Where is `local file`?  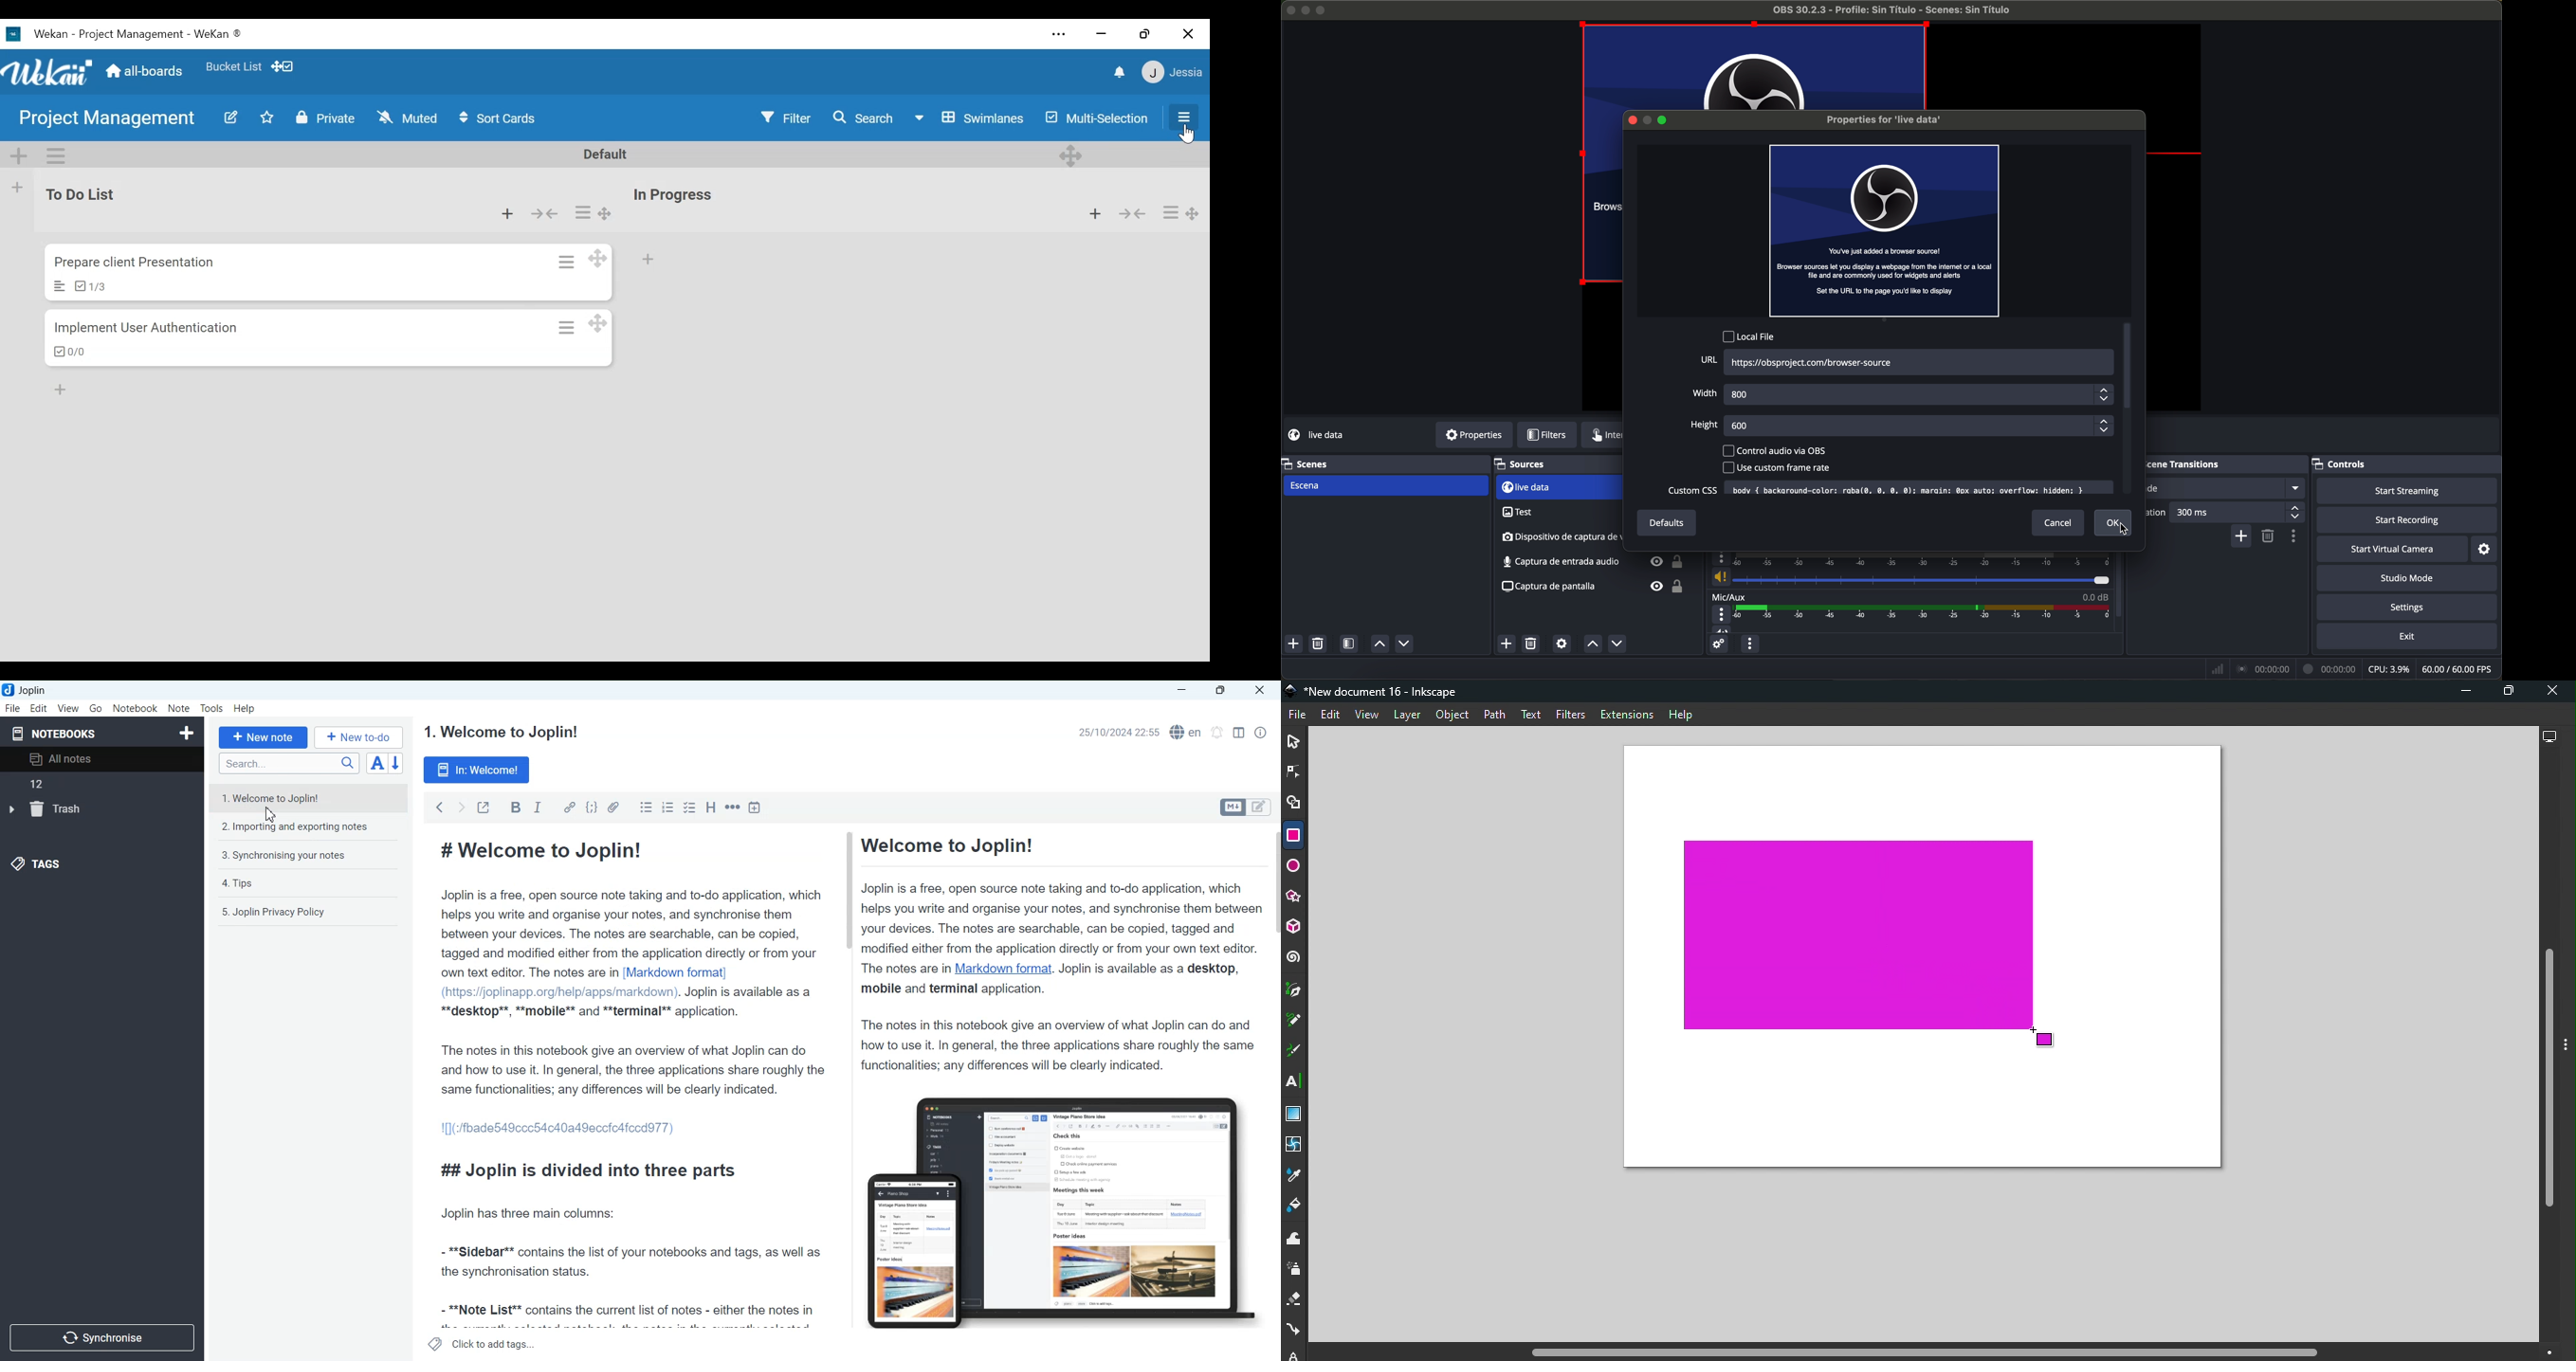 local file is located at coordinates (1750, 336).